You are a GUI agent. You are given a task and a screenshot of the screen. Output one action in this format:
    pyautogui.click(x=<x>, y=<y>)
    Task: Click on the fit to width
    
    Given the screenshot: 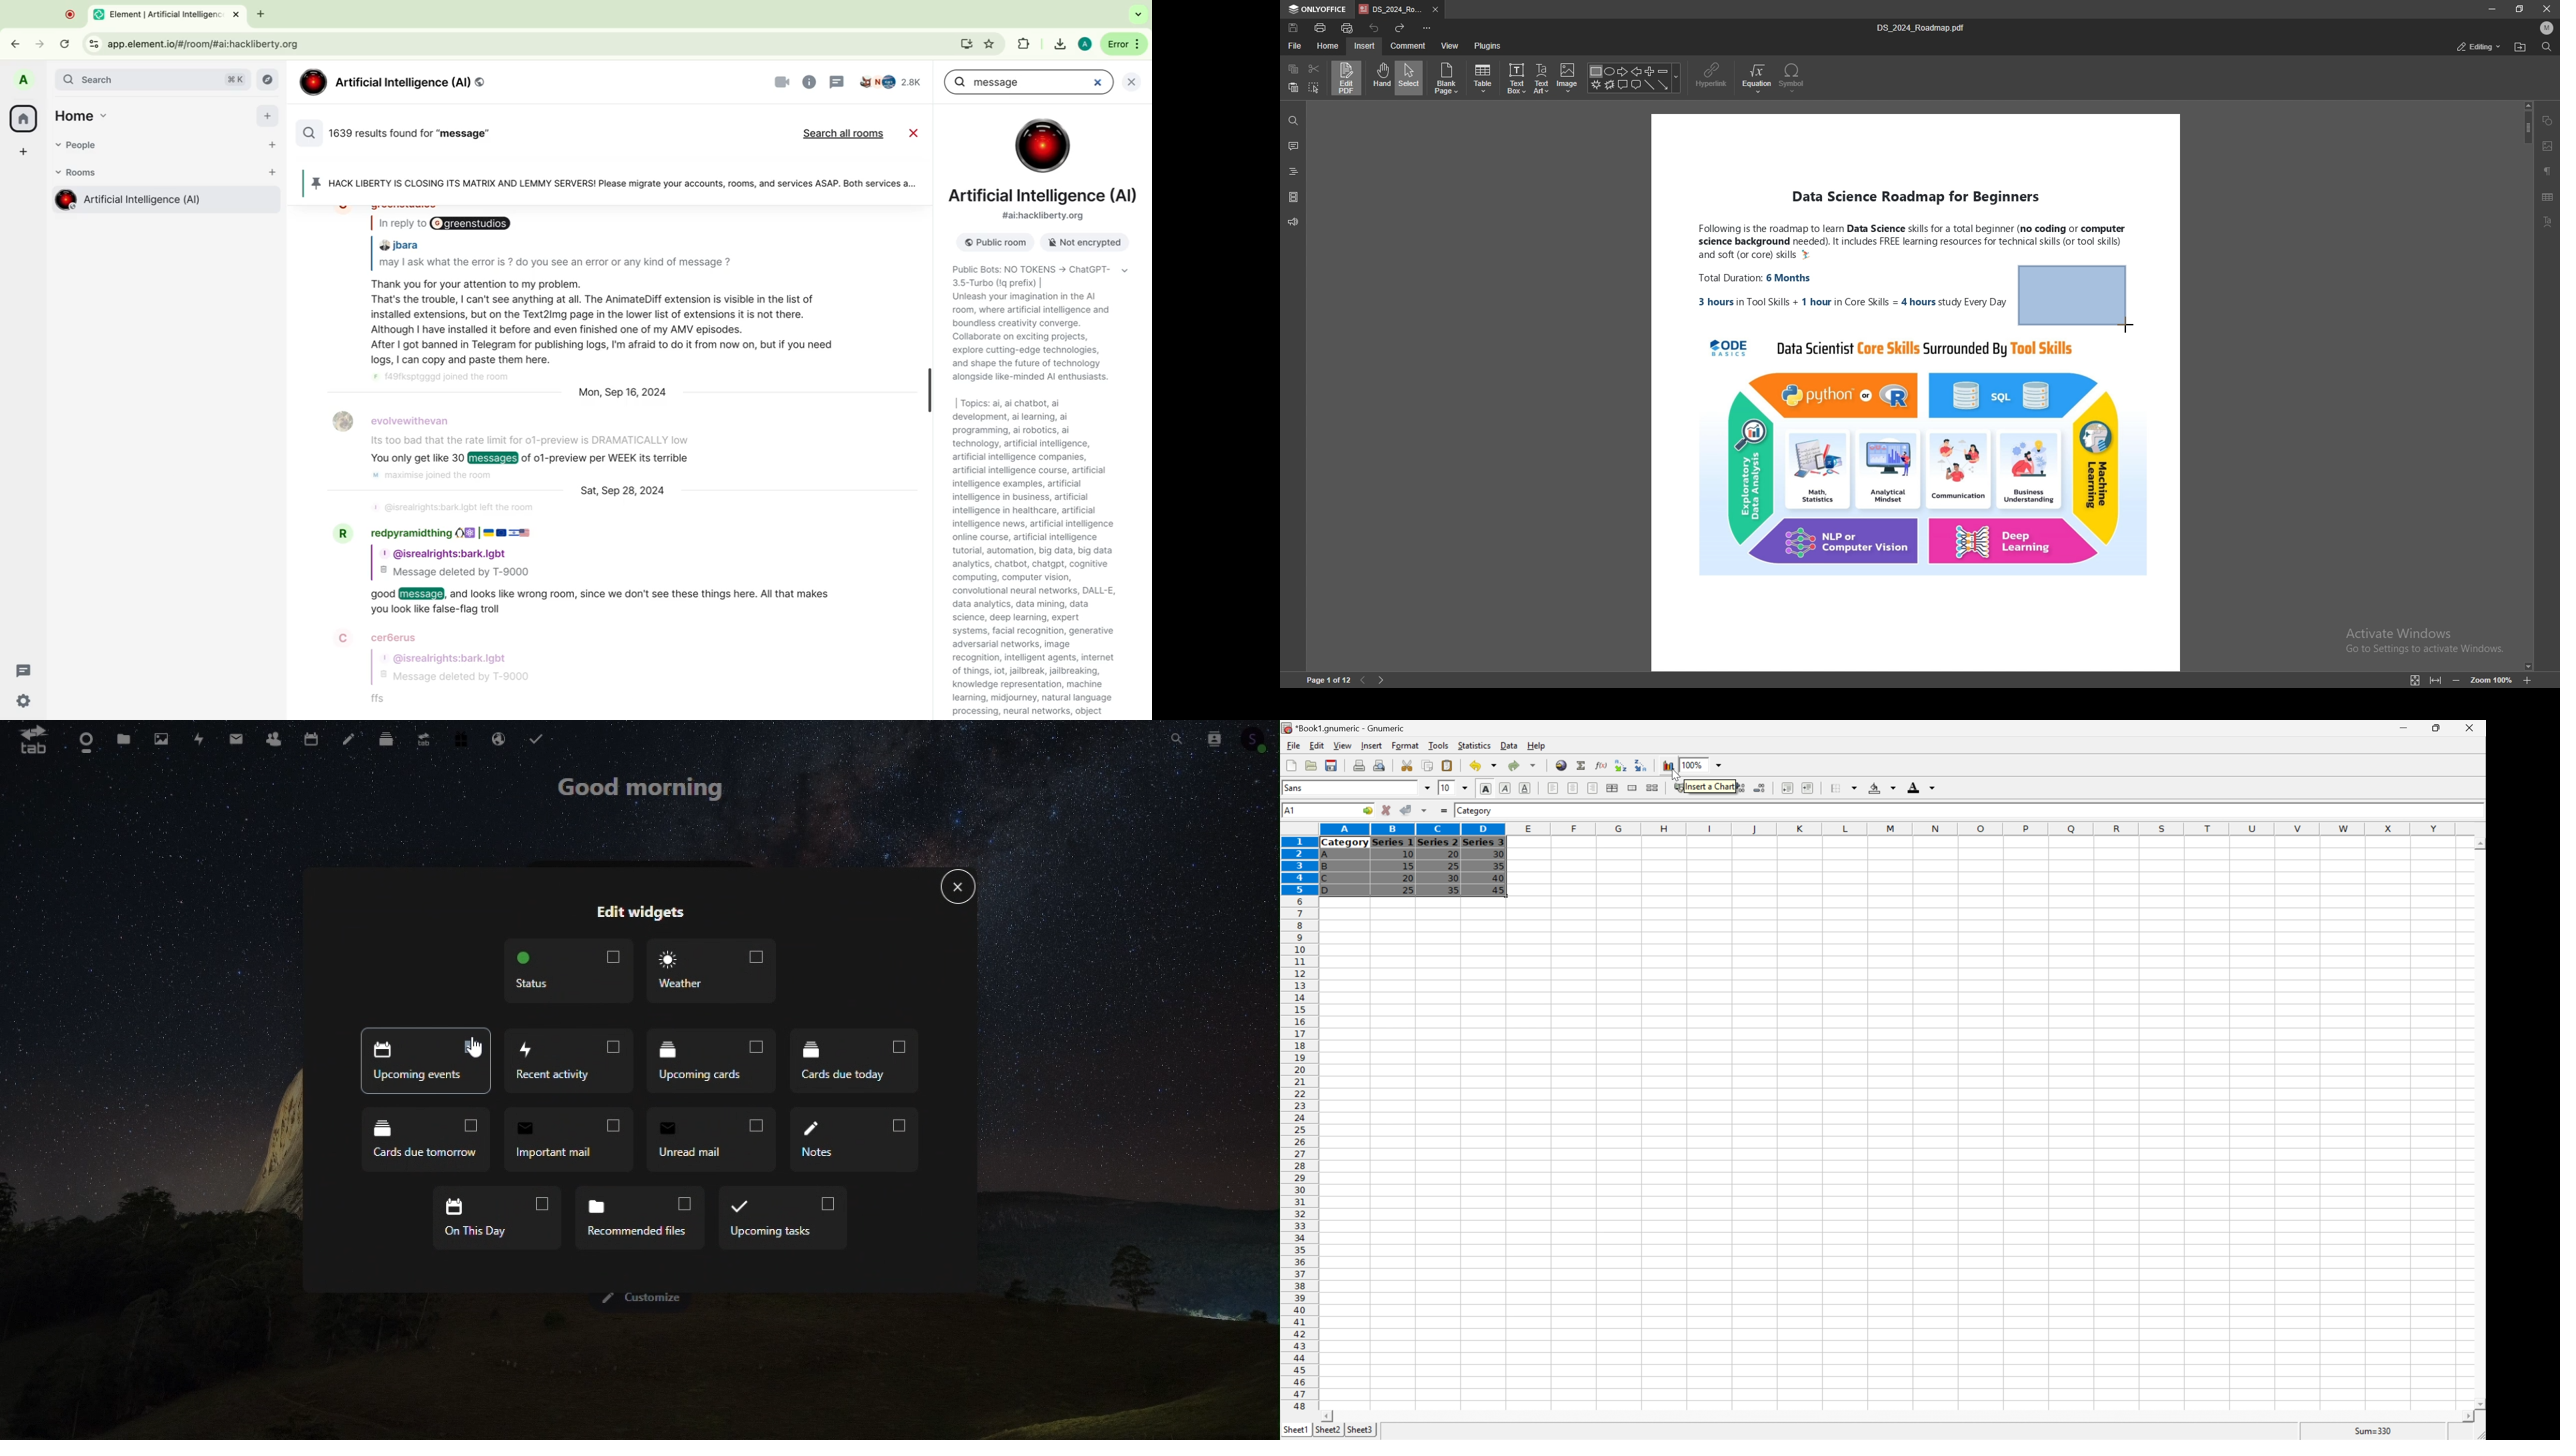 What is the action you would take?
    pyautogui.click(x=2437, y=683)
    